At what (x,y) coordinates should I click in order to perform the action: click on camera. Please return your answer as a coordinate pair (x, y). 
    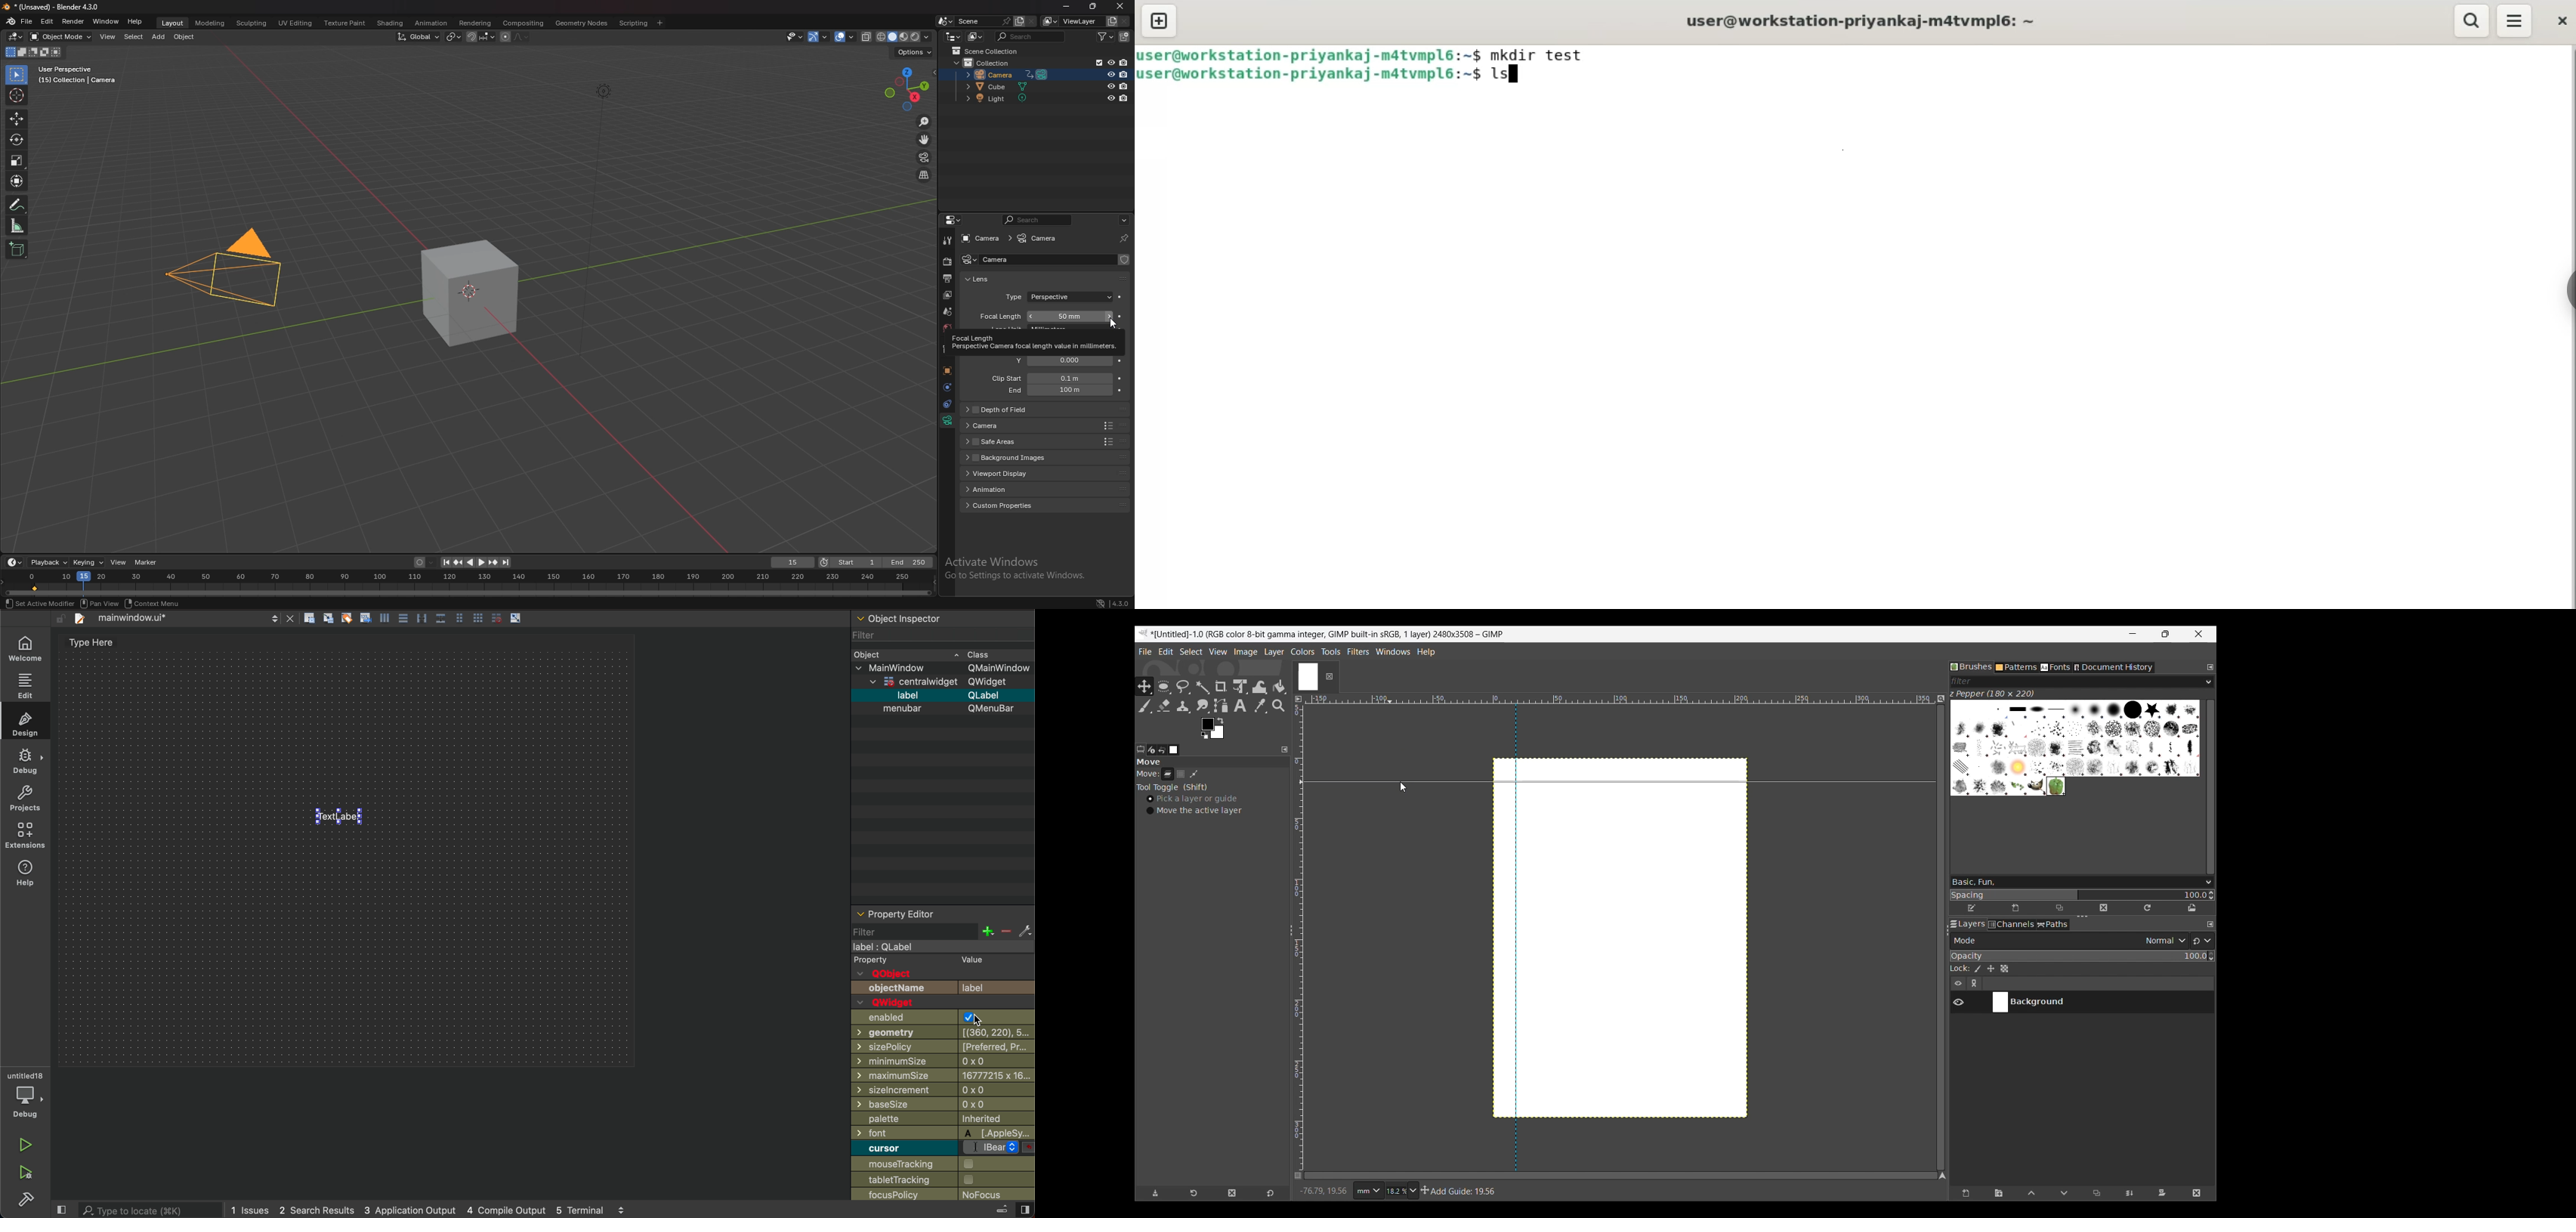
    Looking at the image, I should click on (224, 274).